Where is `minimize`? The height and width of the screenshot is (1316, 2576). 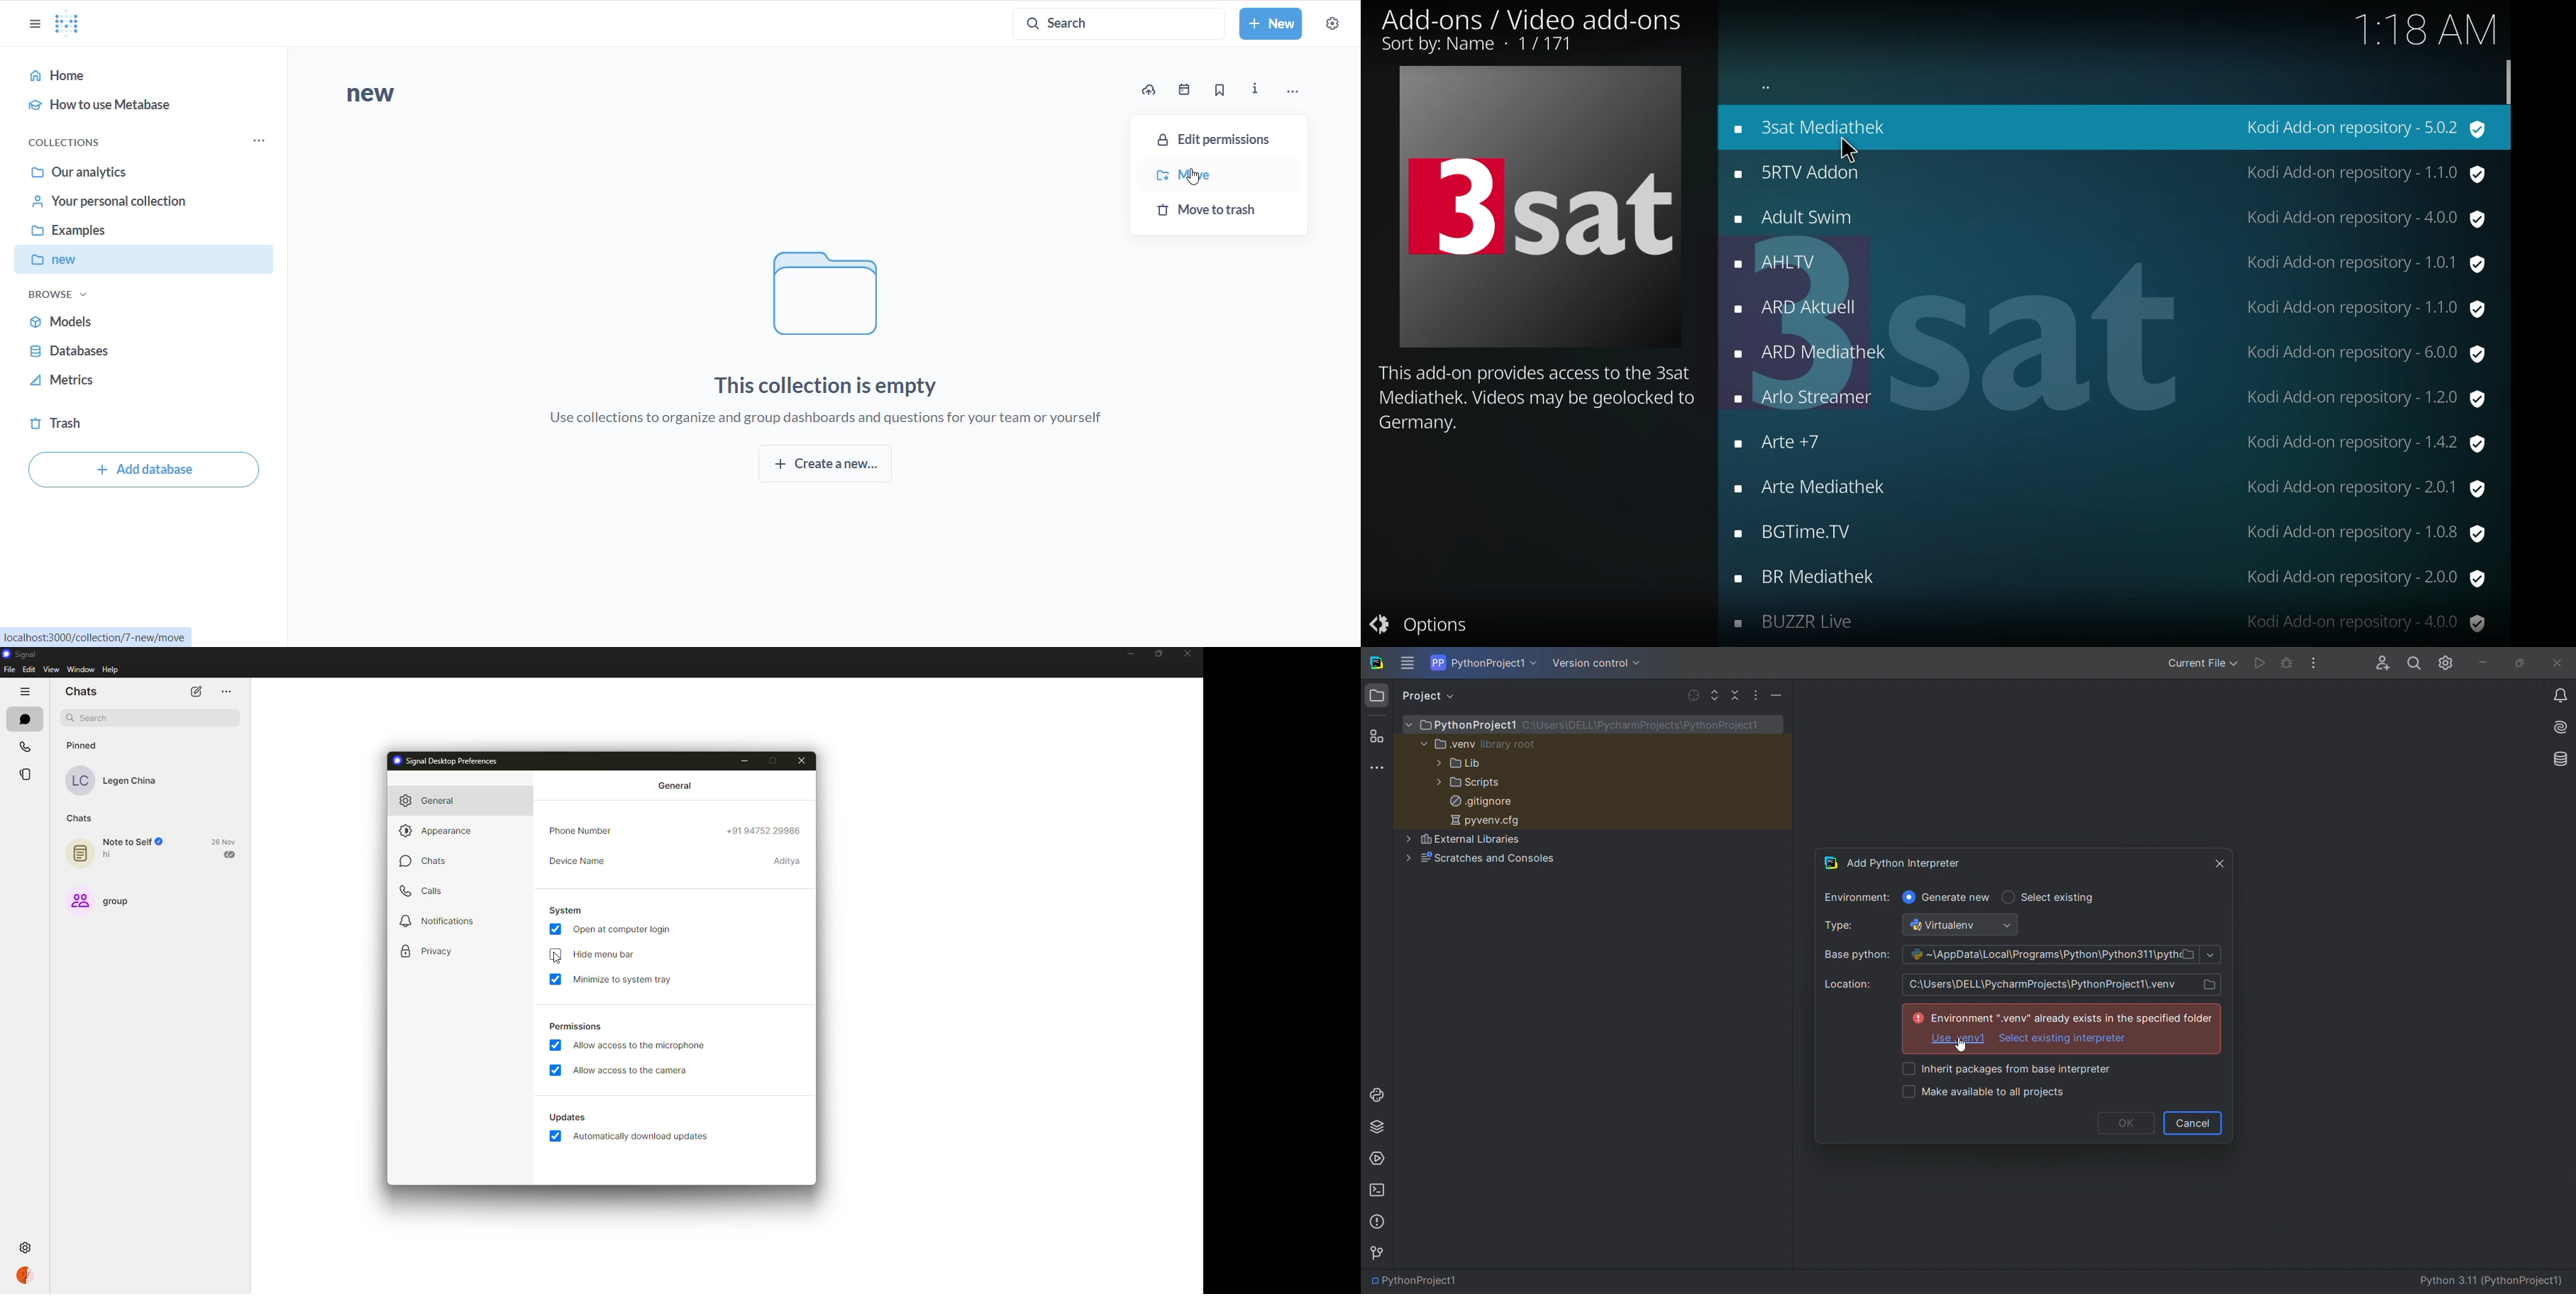
minimize is located at coordinates (2481, 662).